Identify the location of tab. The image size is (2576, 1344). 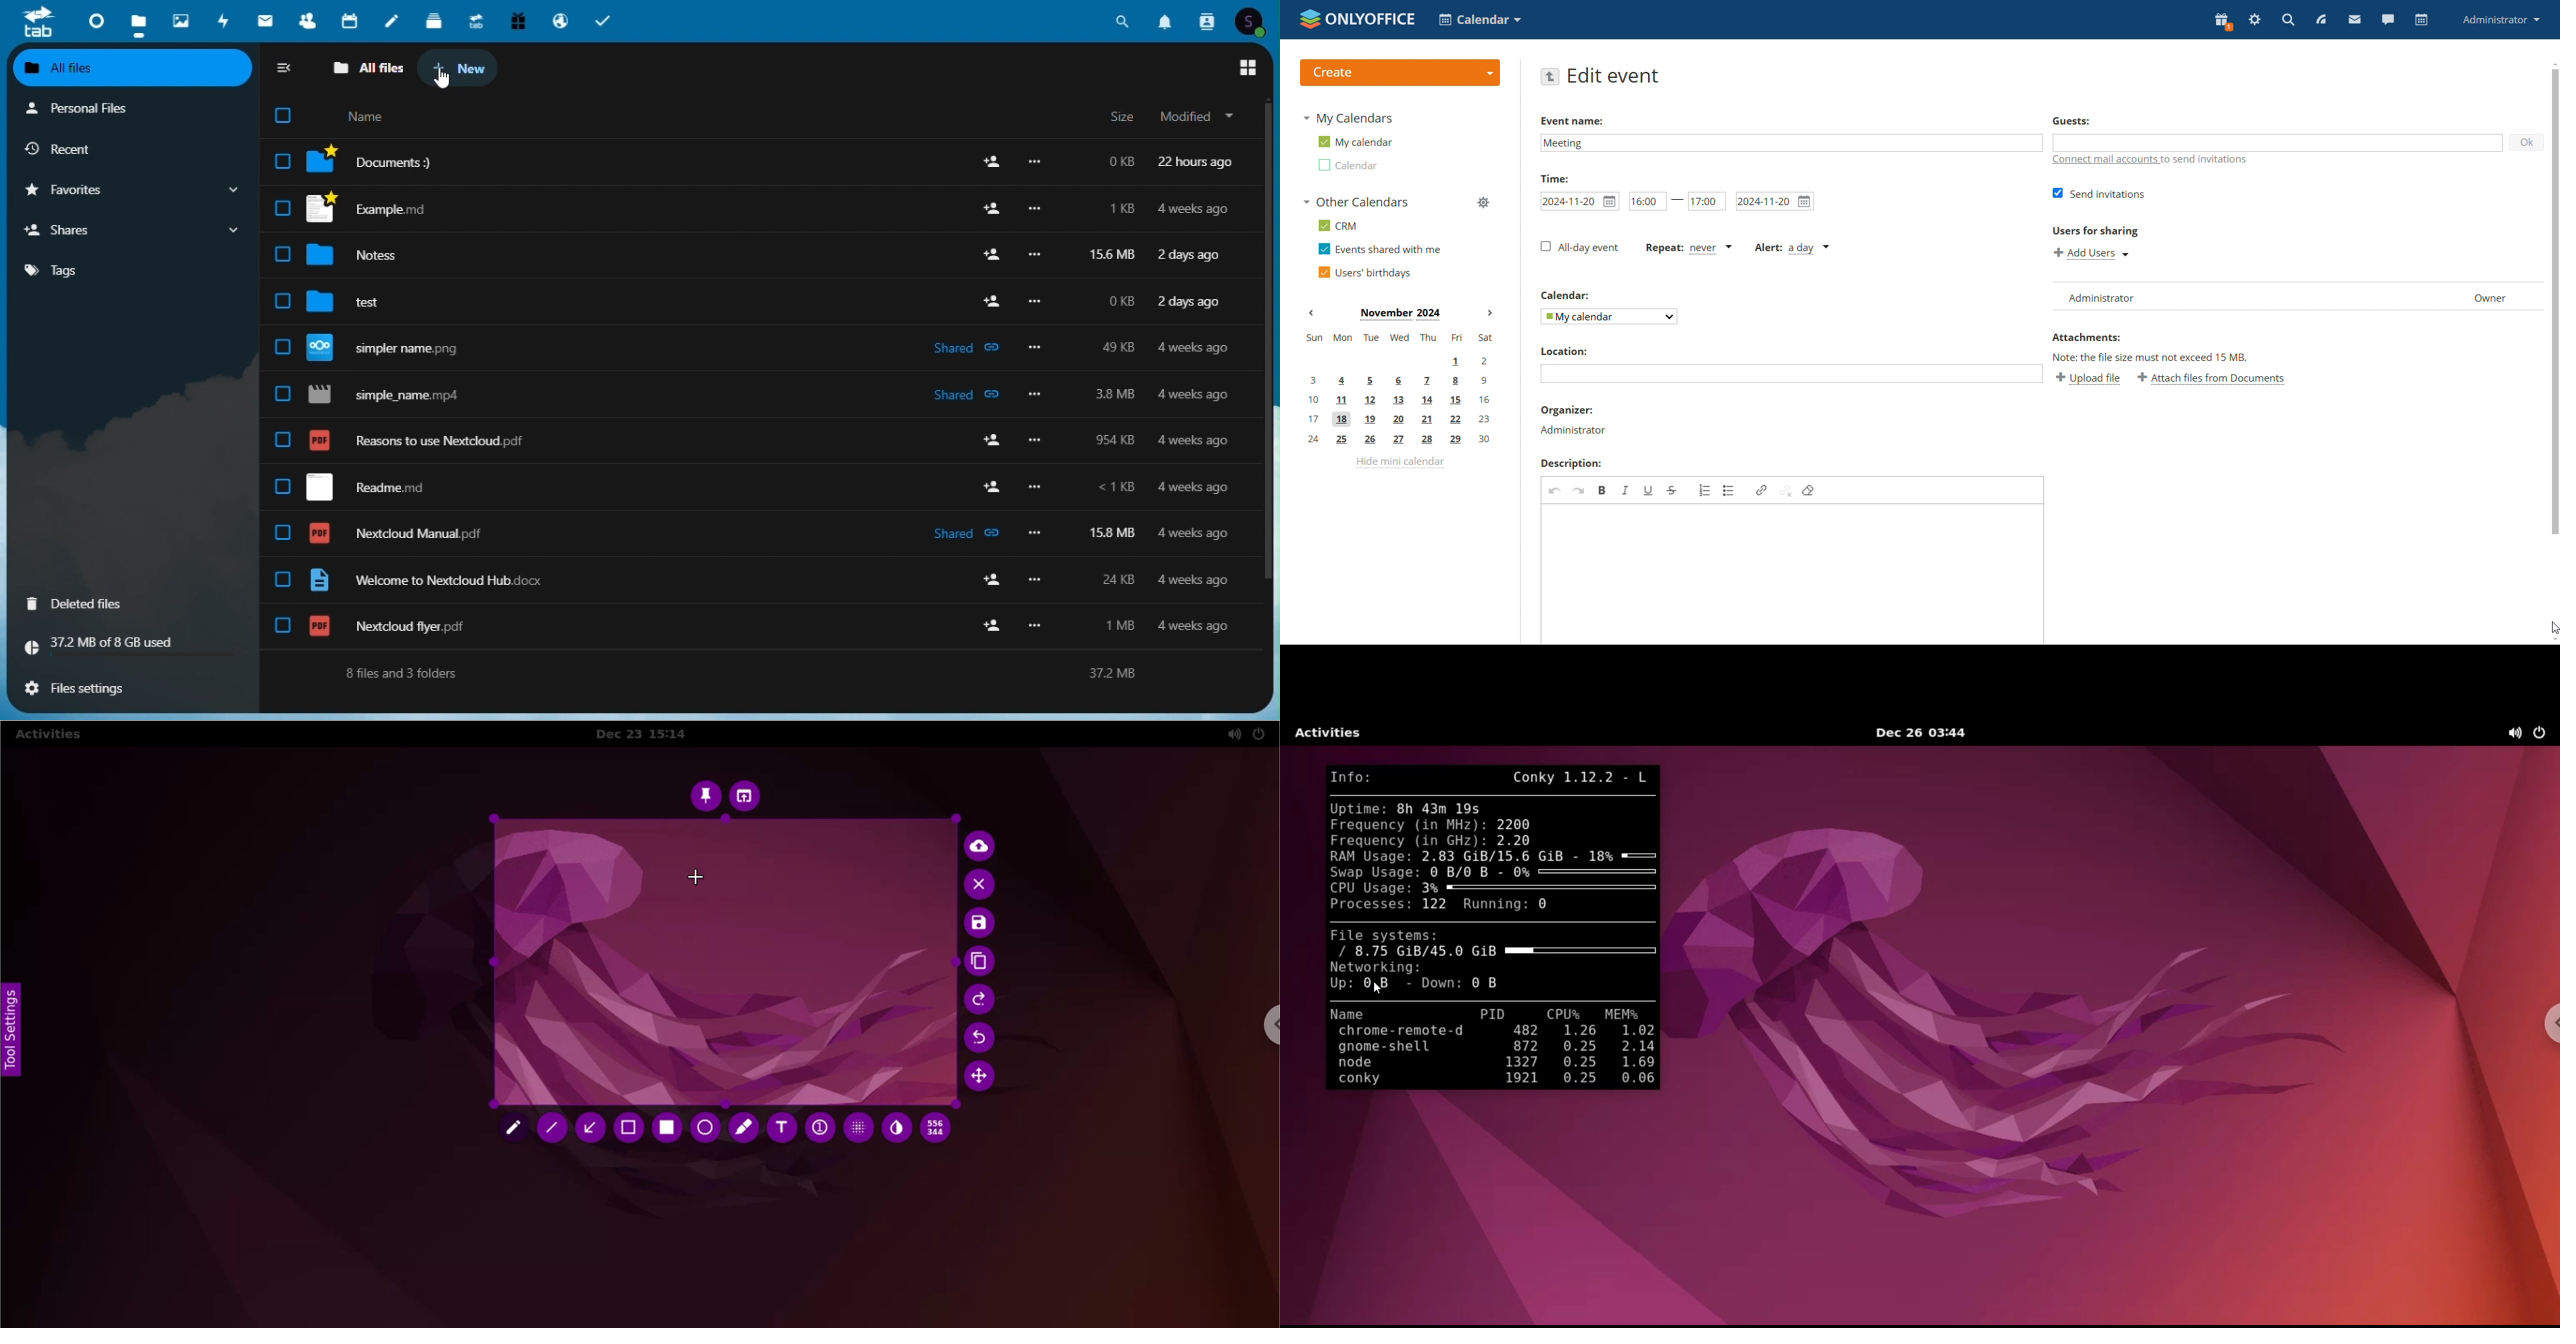
(36, 22).